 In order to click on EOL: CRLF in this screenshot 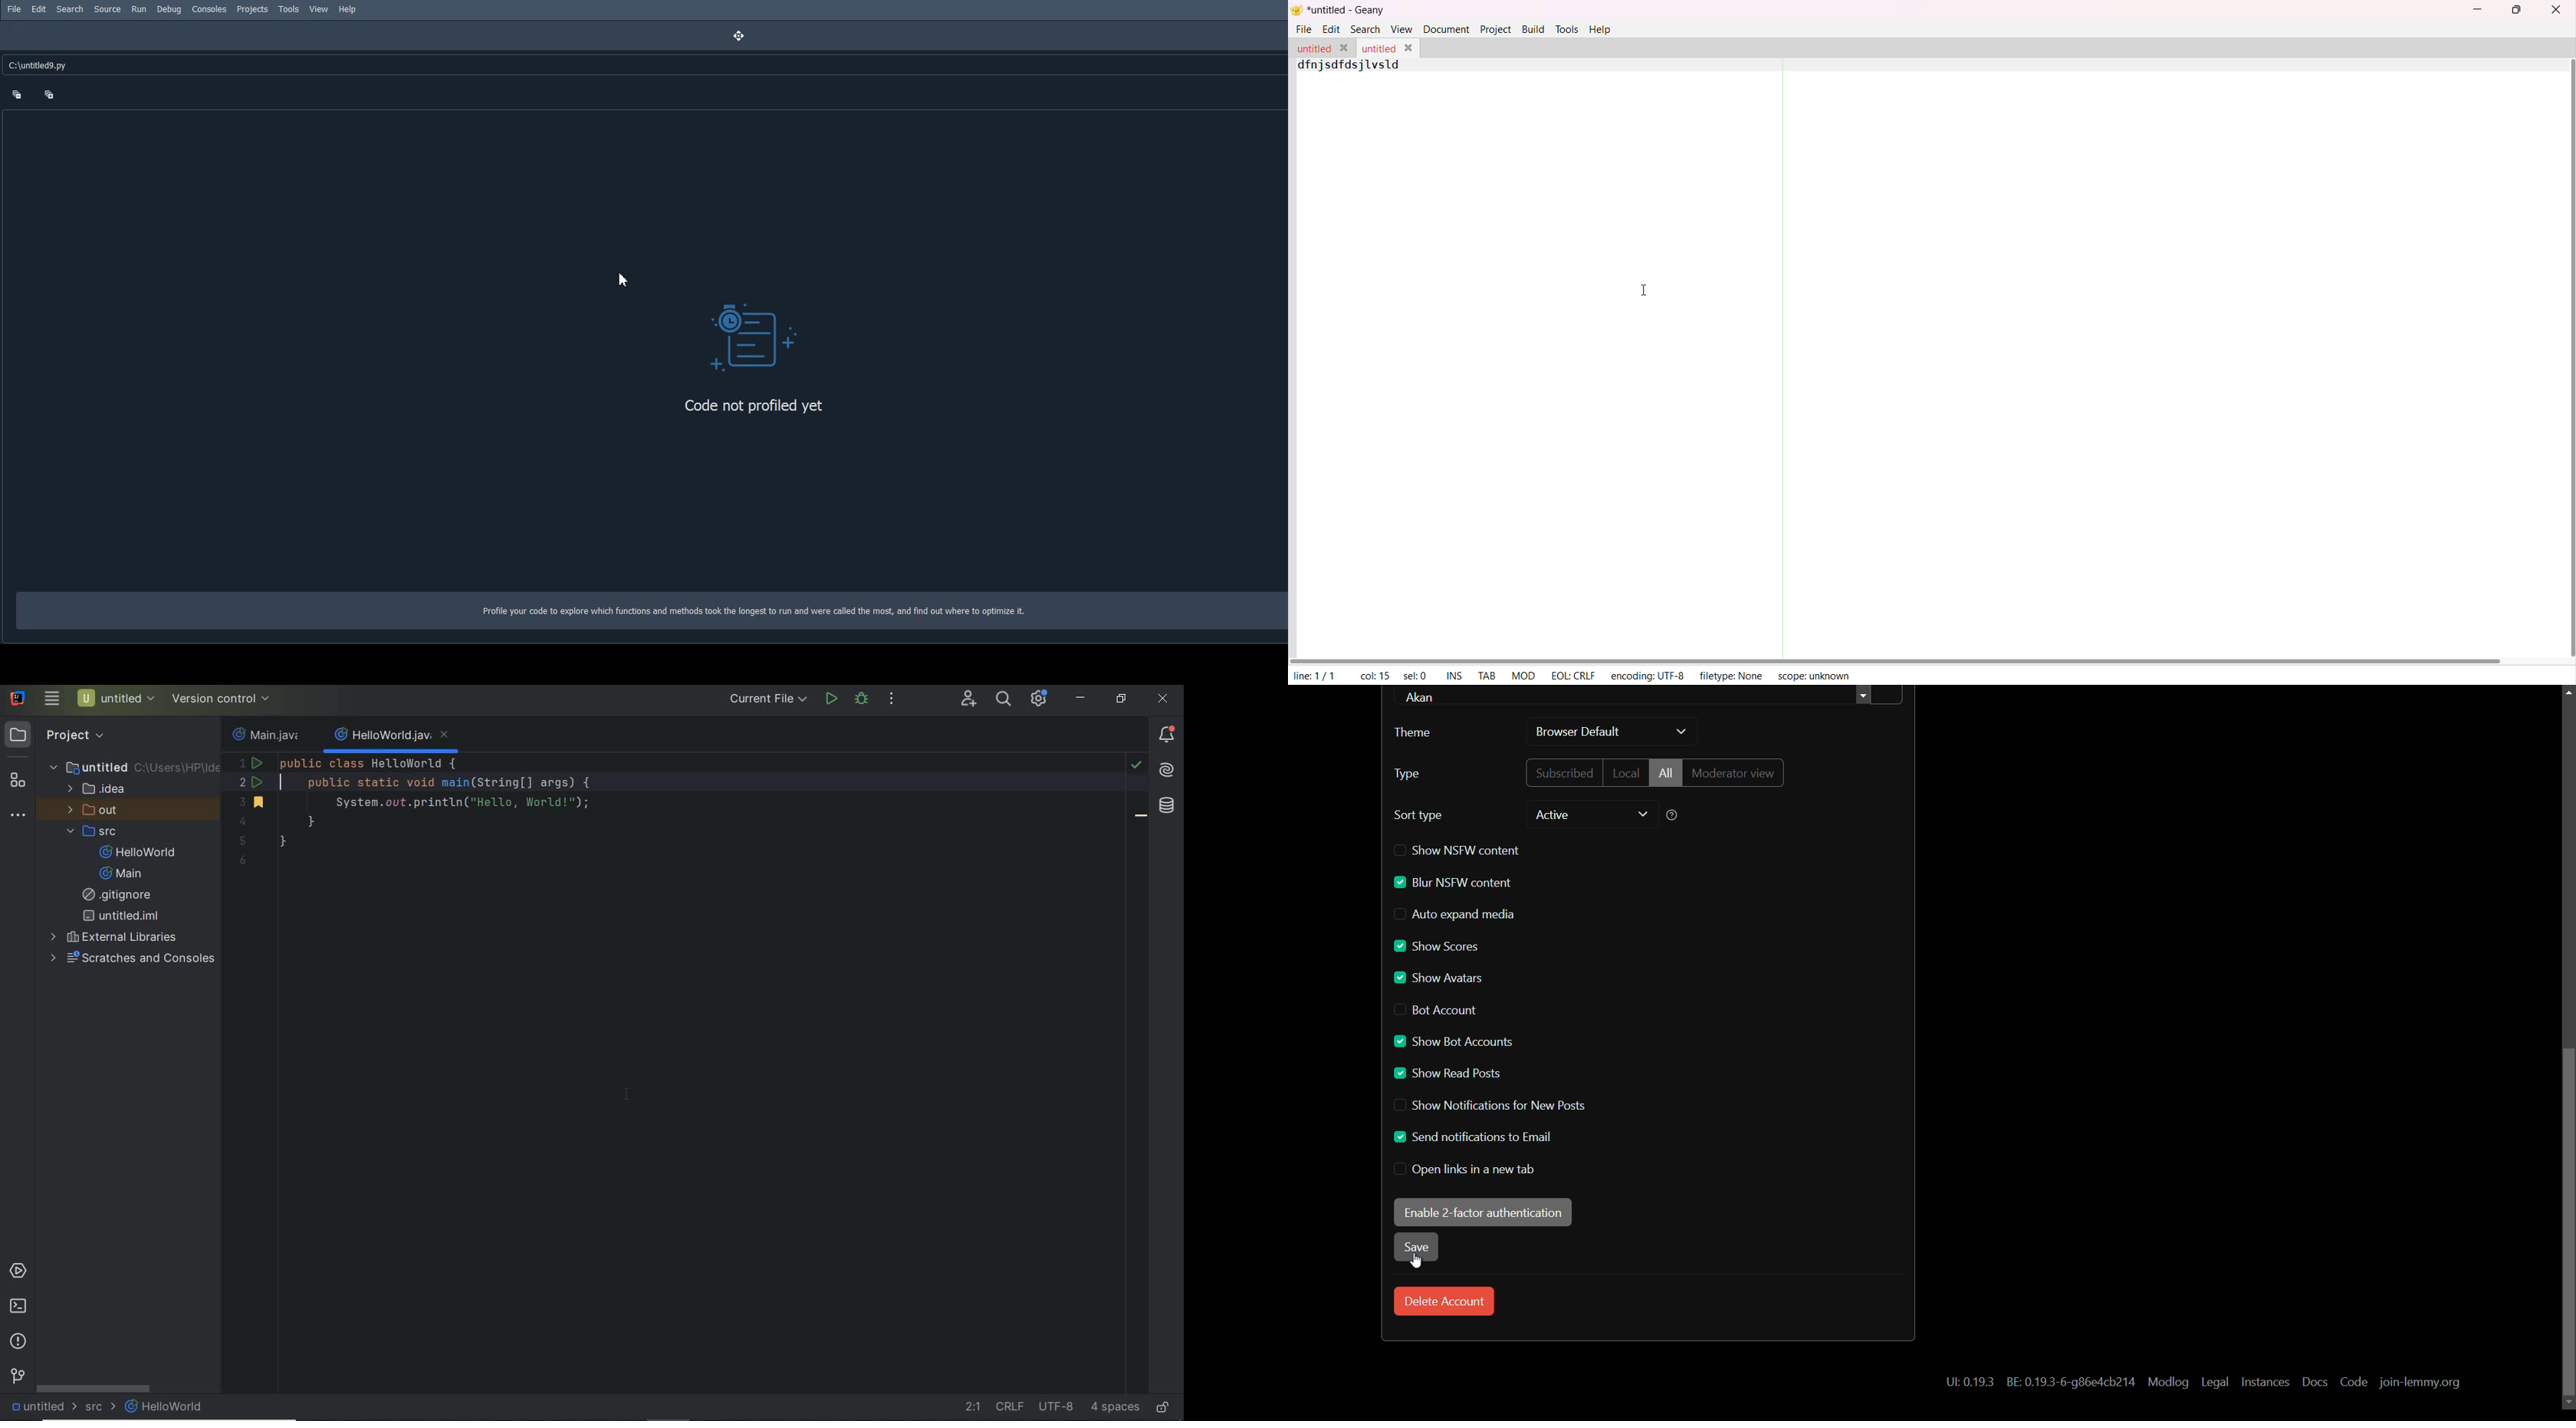, I will do `click(1573, 676)`.